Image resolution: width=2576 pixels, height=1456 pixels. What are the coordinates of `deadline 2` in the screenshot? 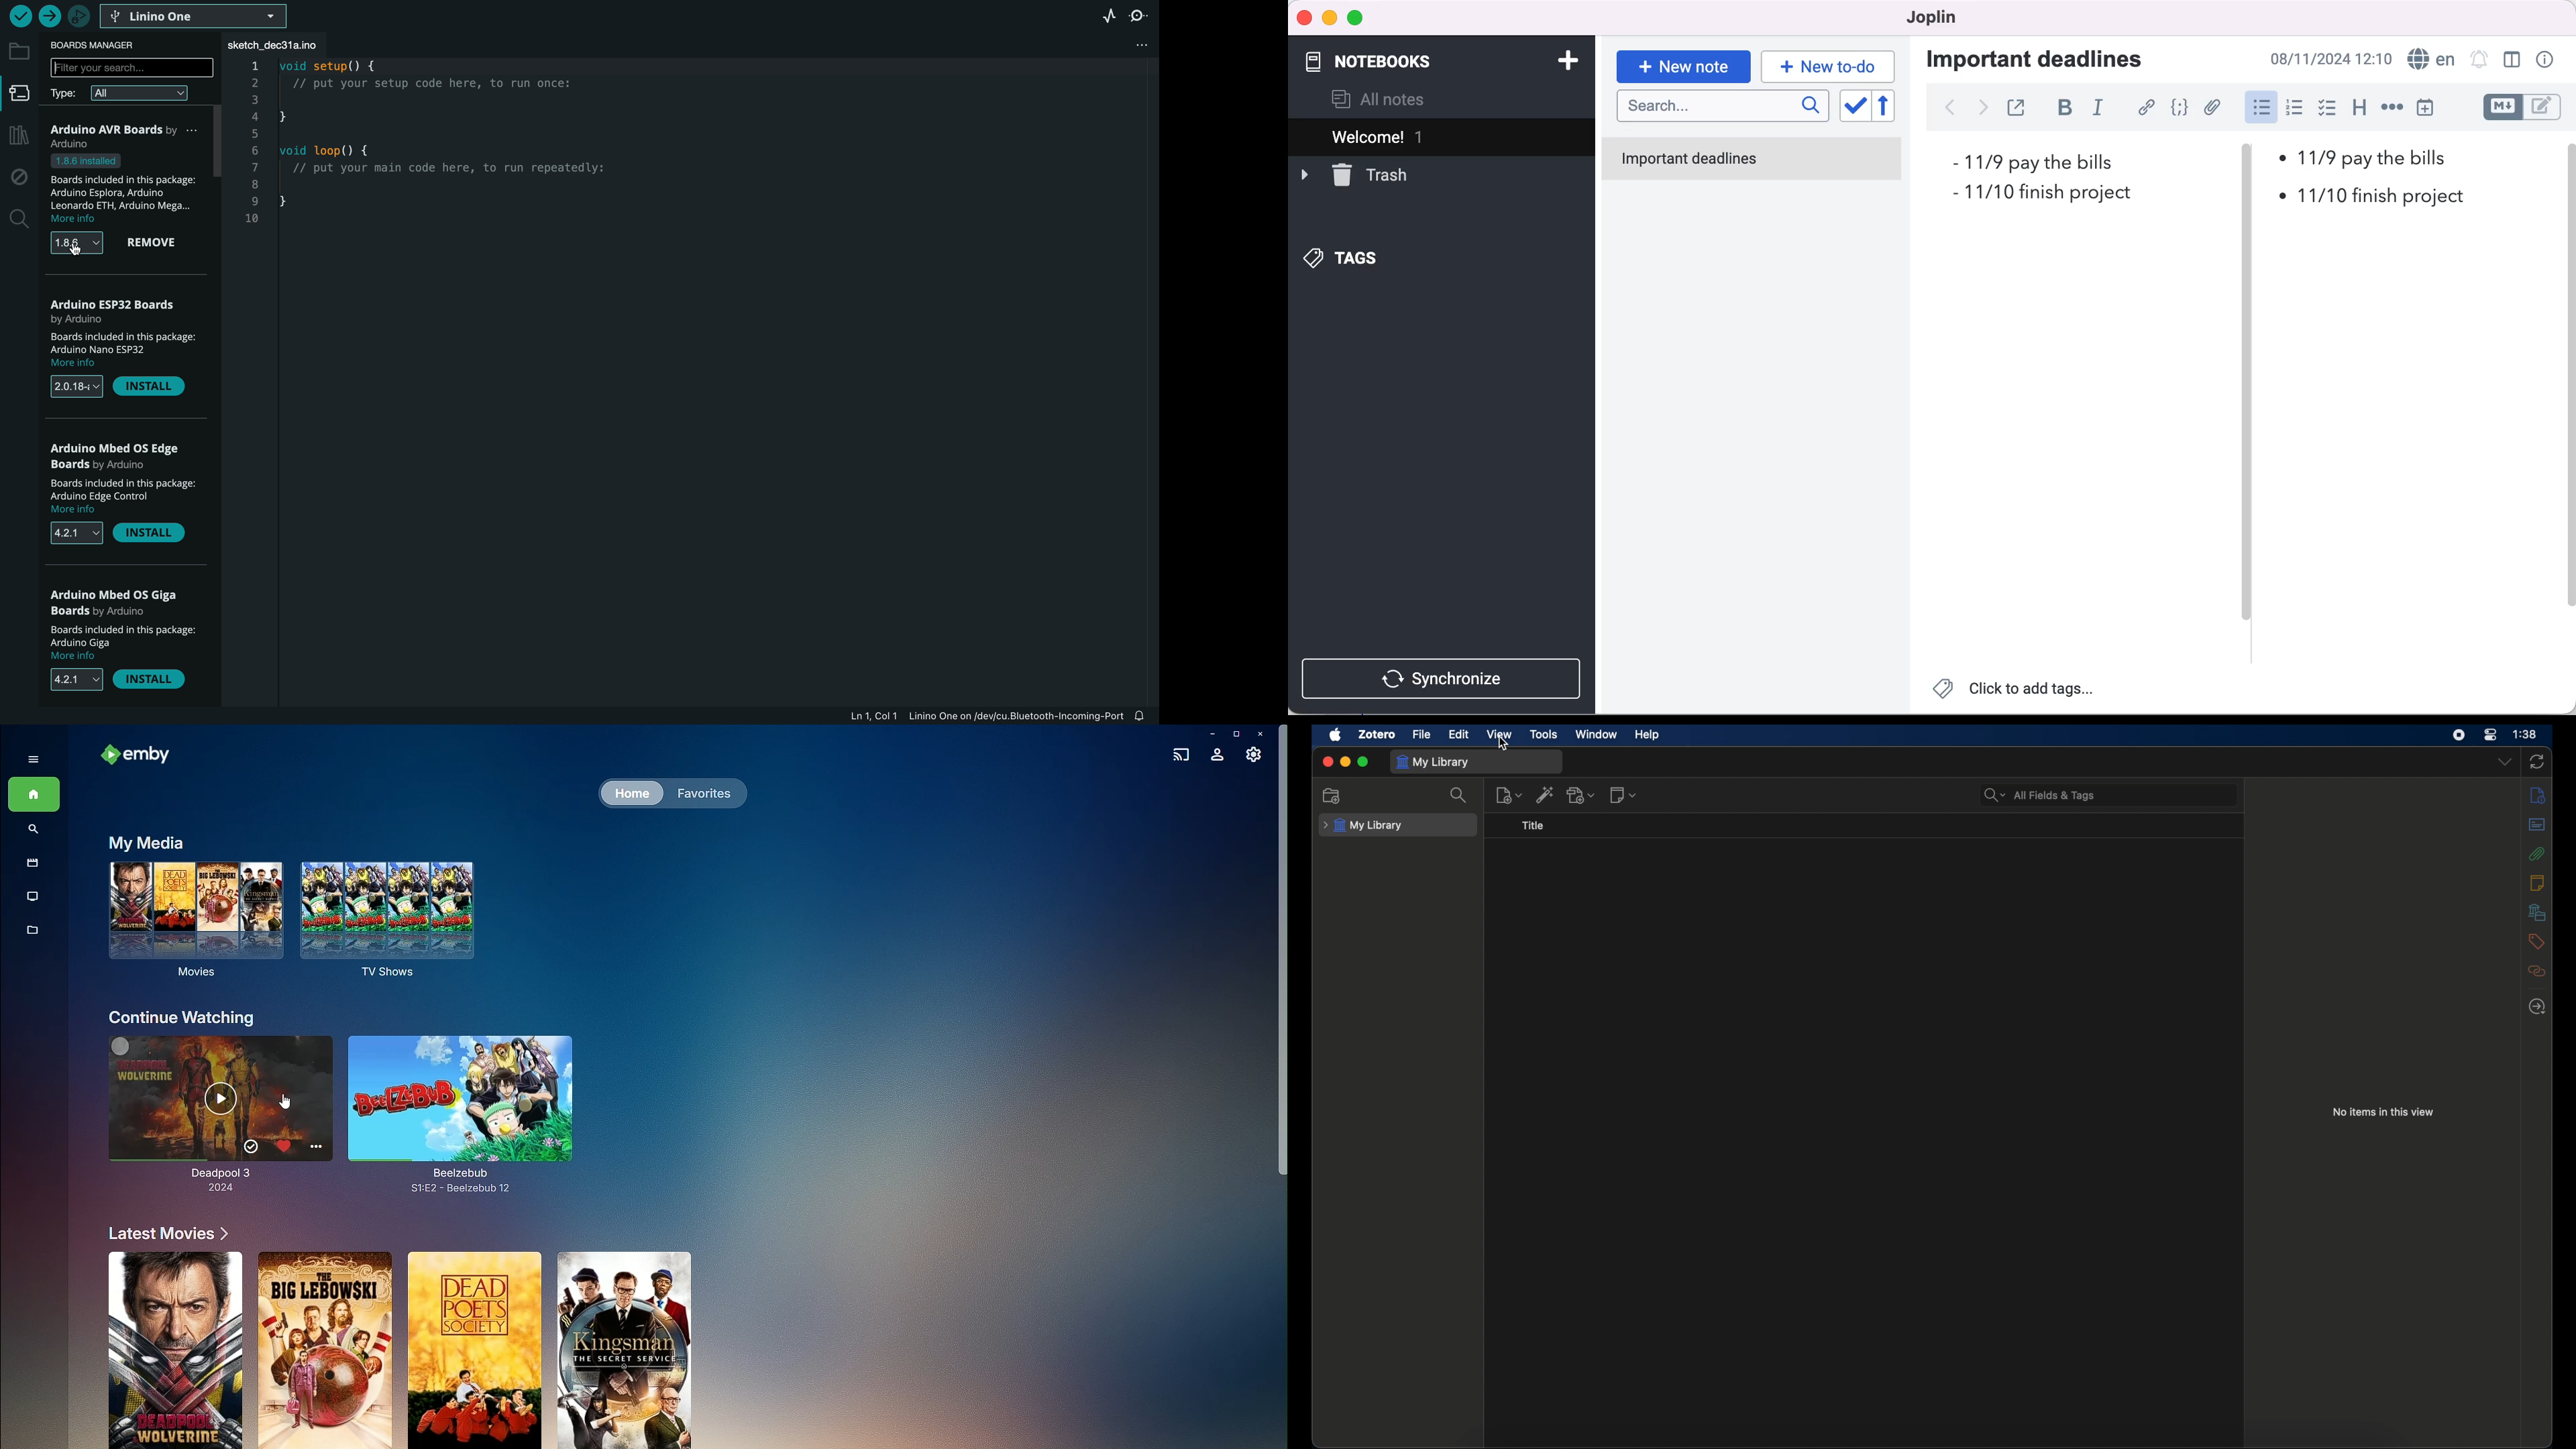 It's located at (2376, 197).